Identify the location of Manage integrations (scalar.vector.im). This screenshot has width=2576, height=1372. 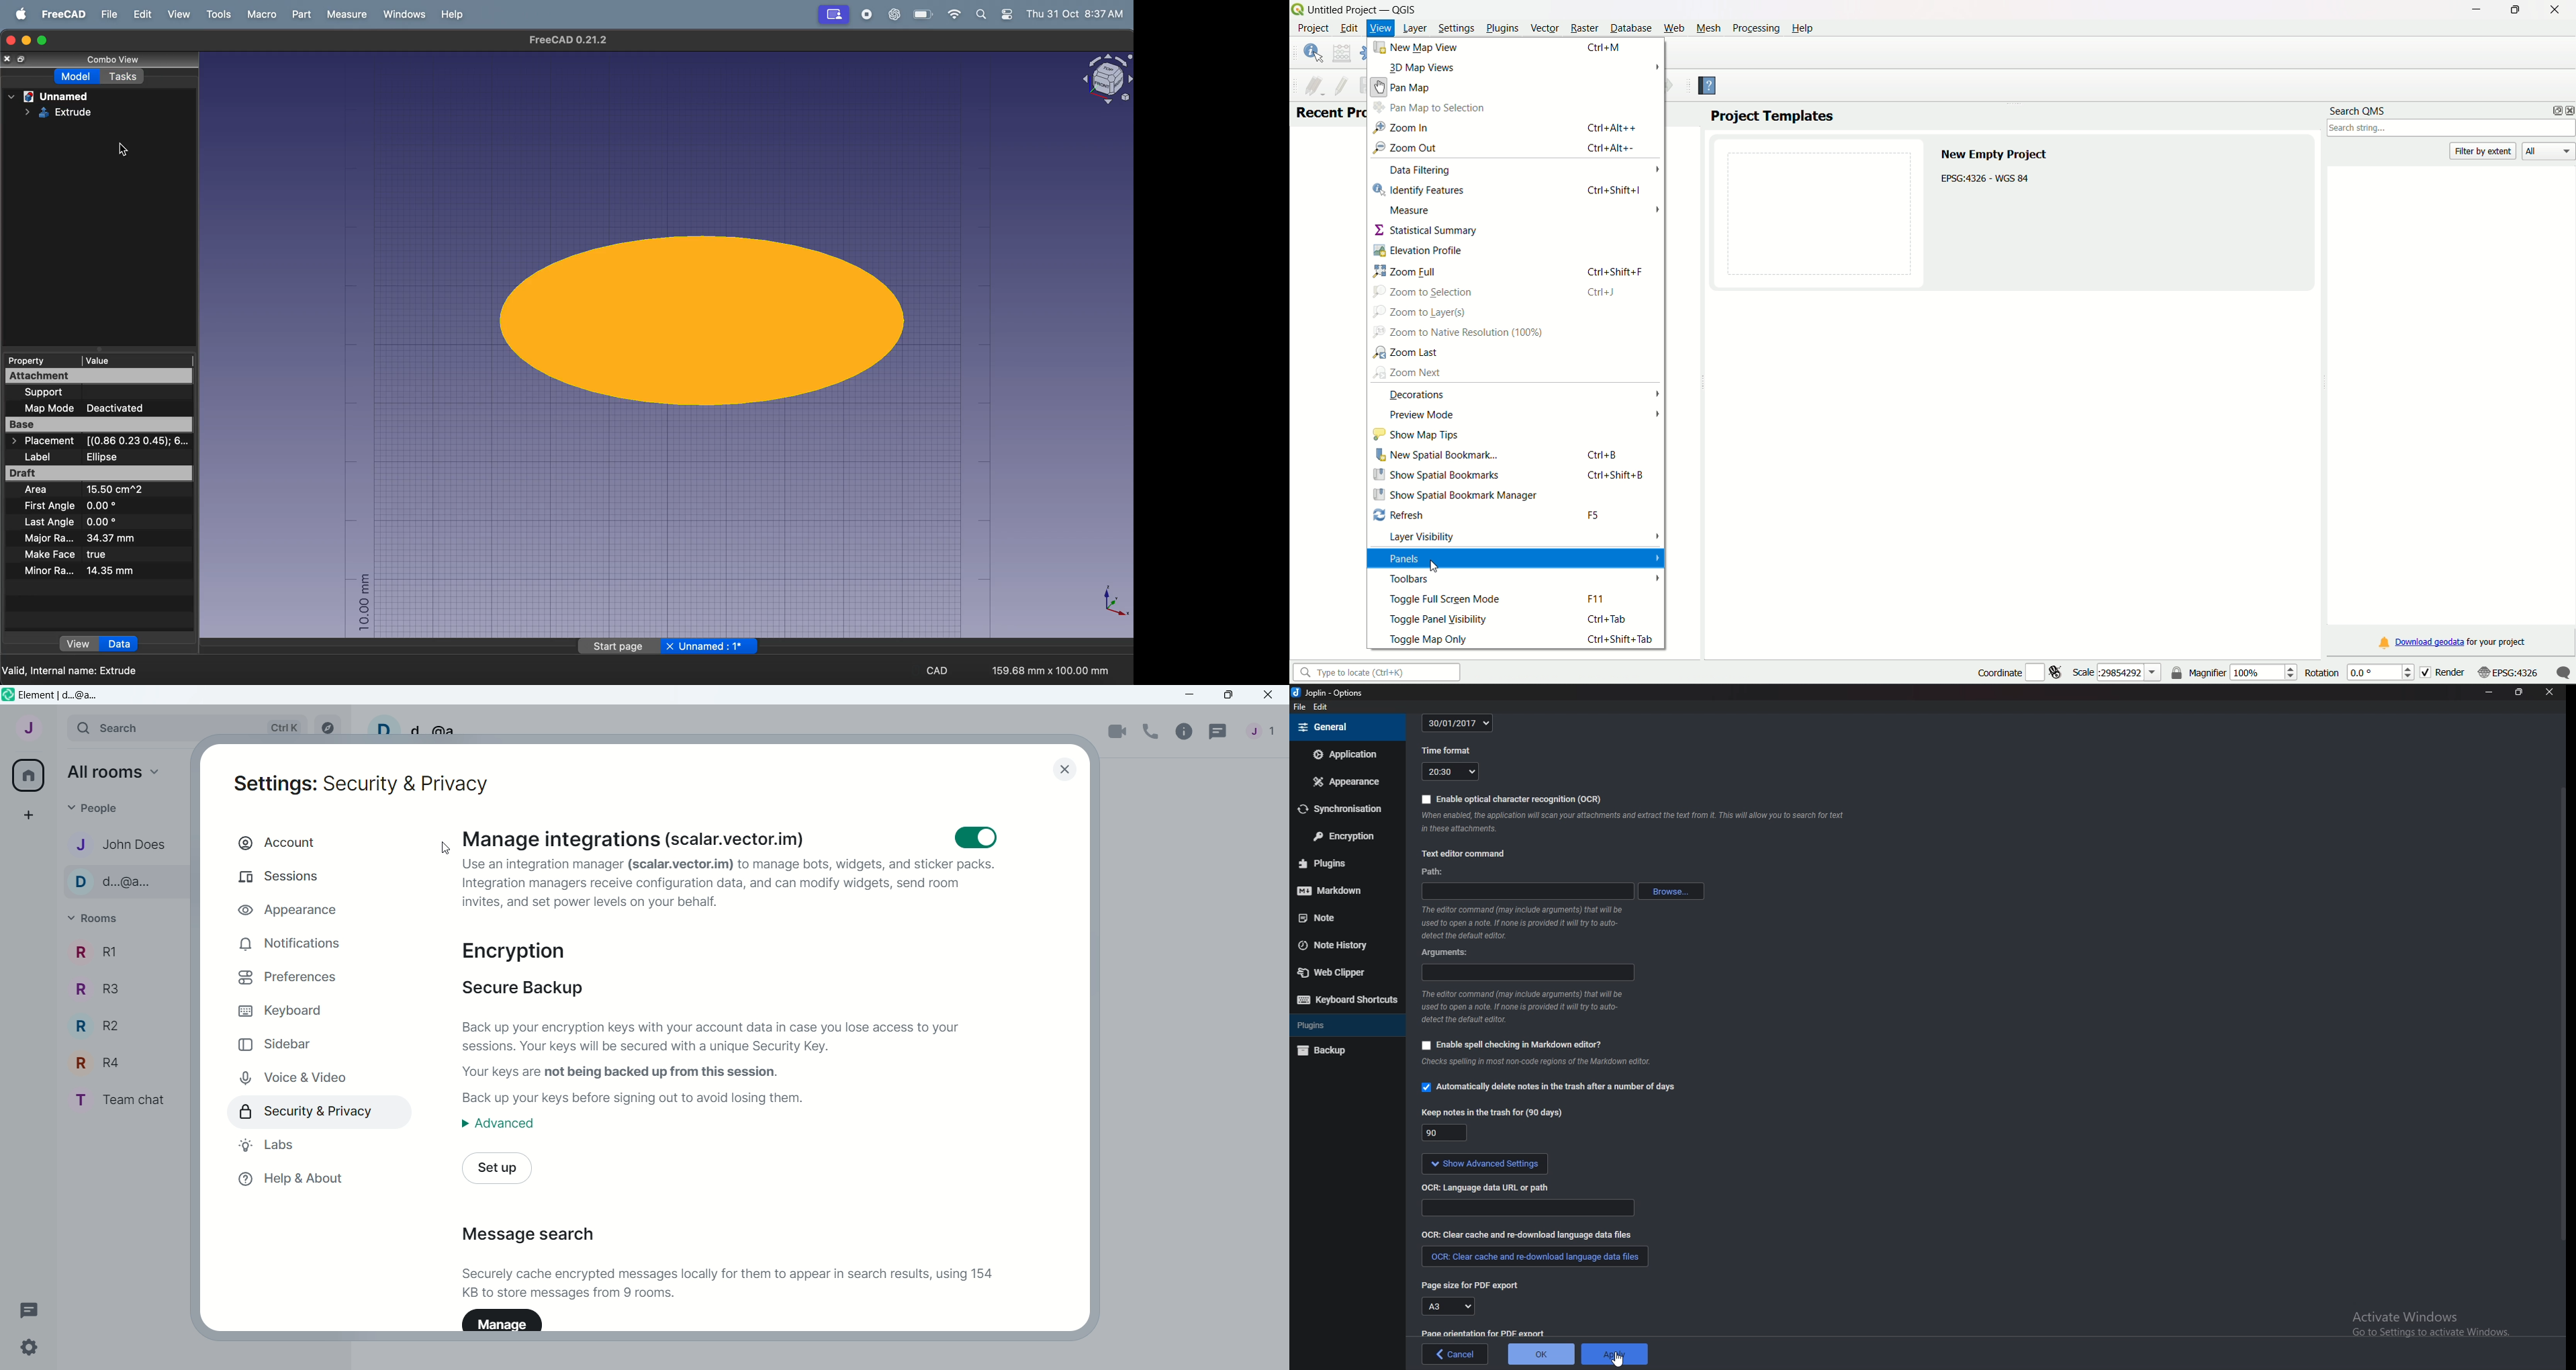
(638, 839).